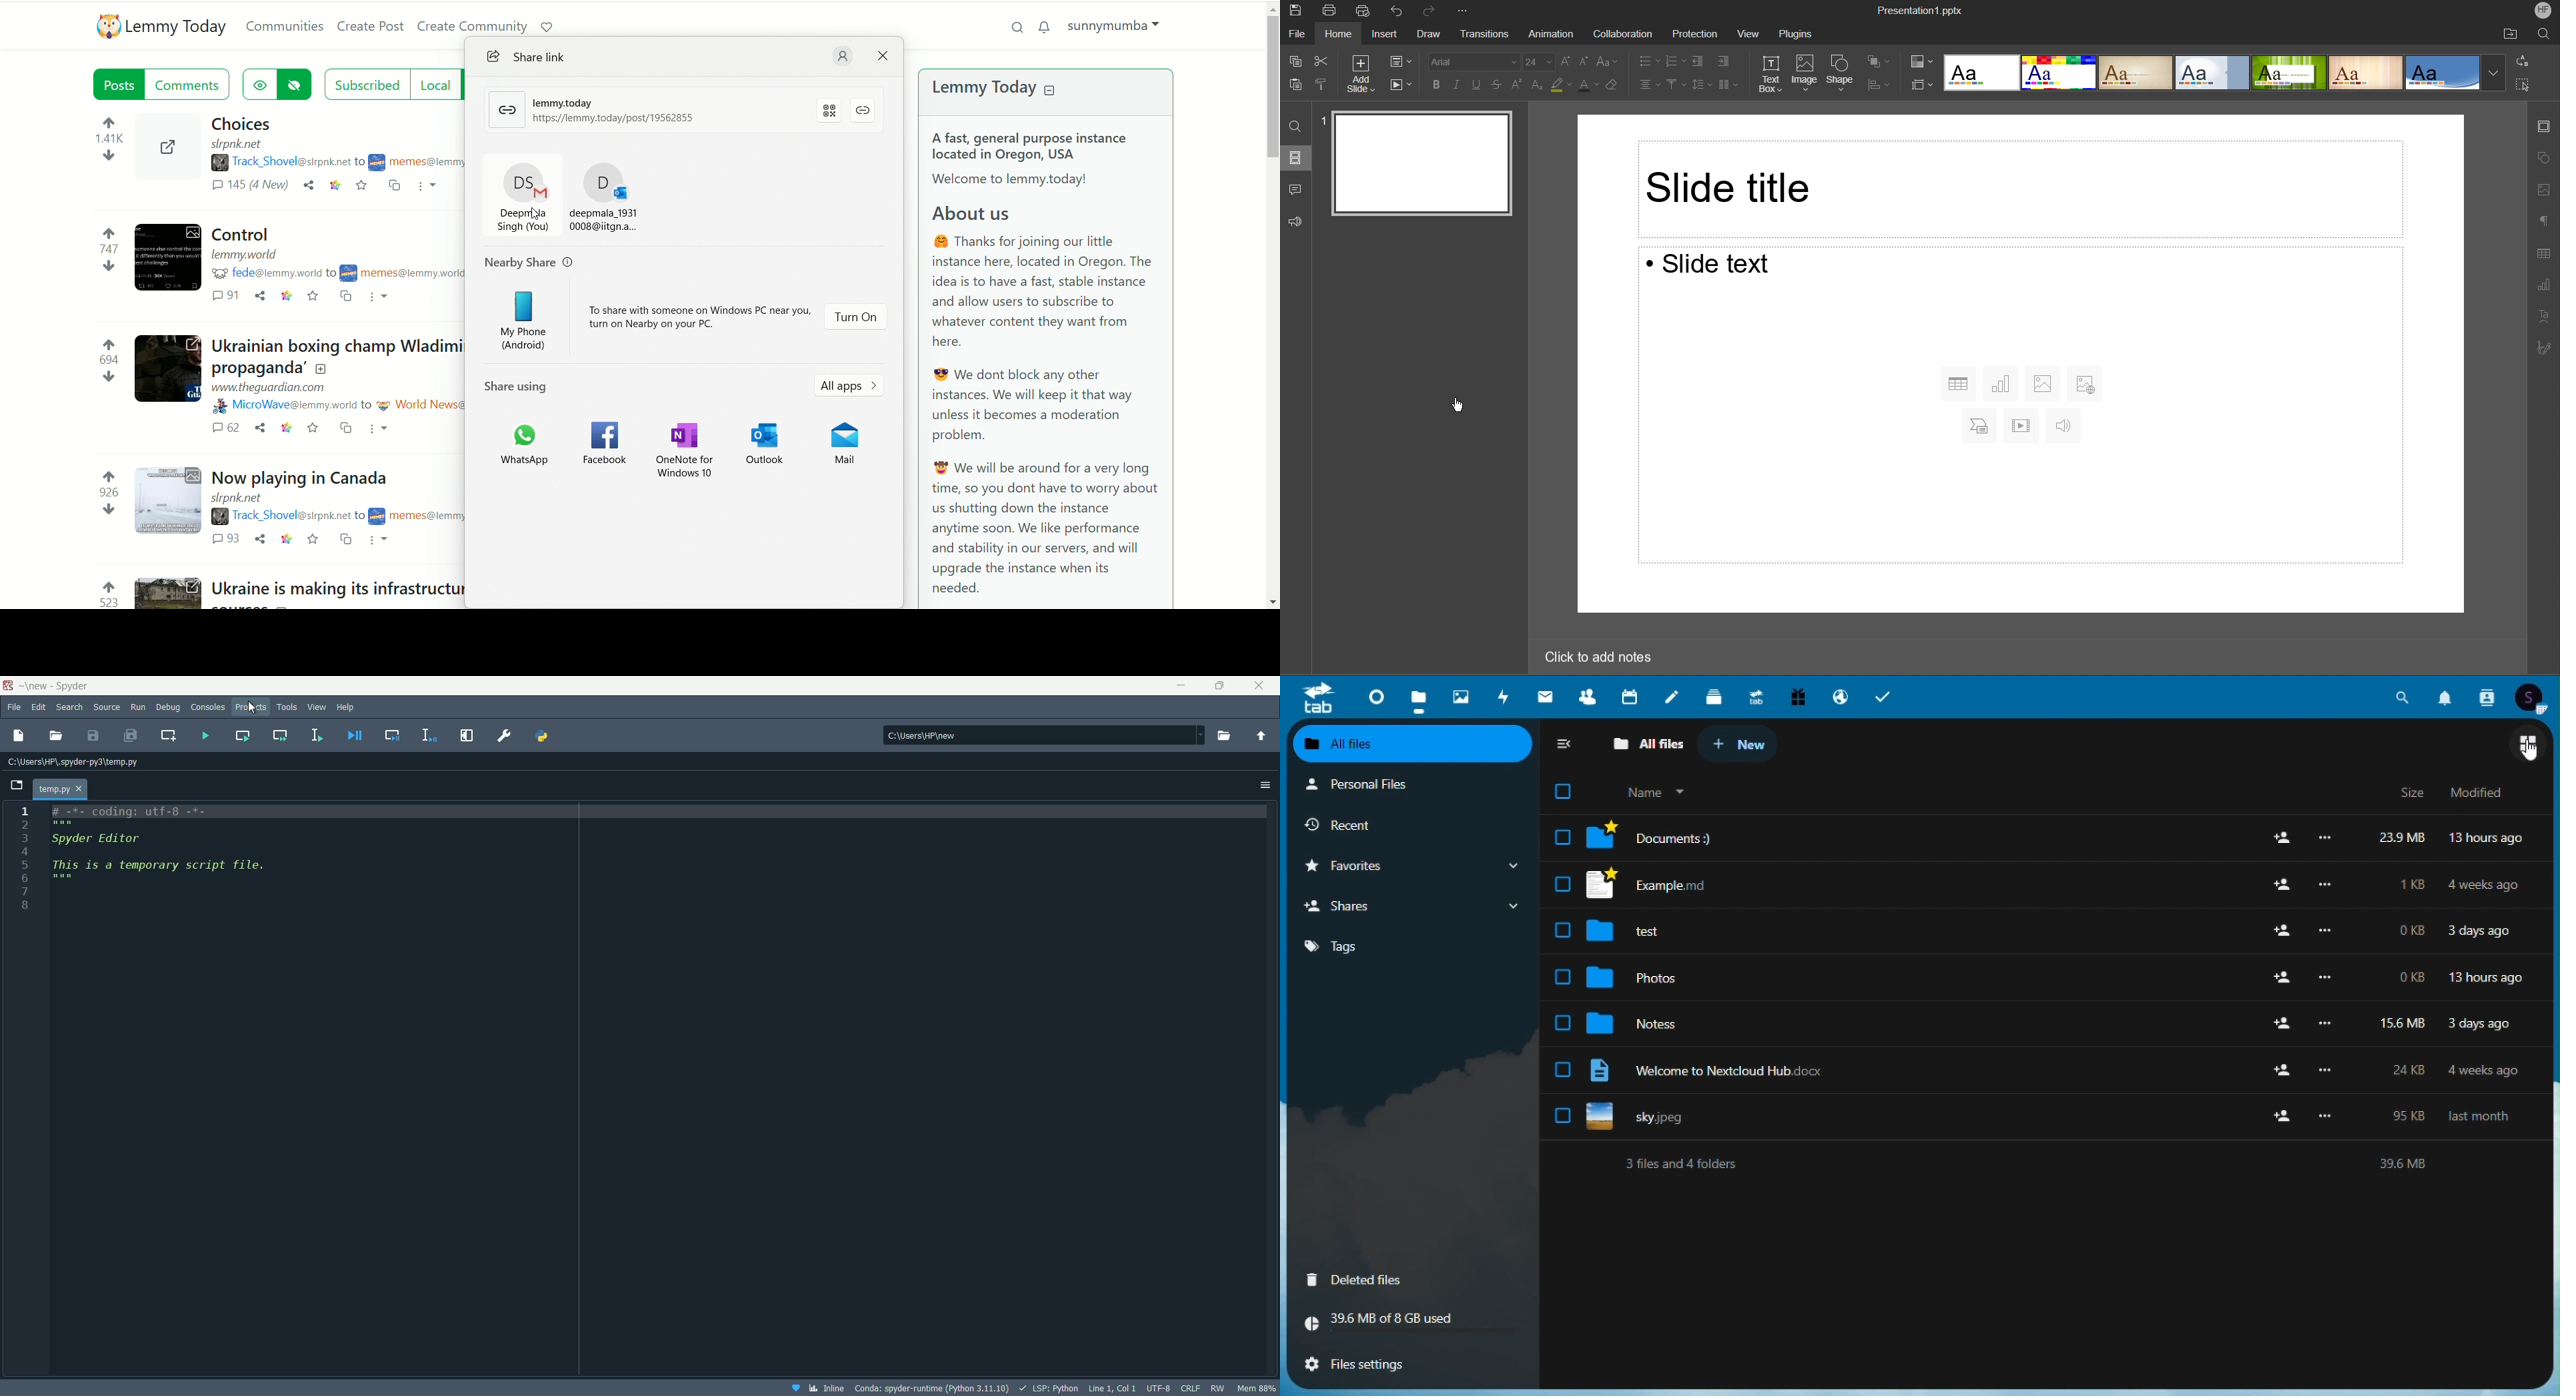 The image size is (2576, 1400). I want to click on add user, so click(2280, 837).